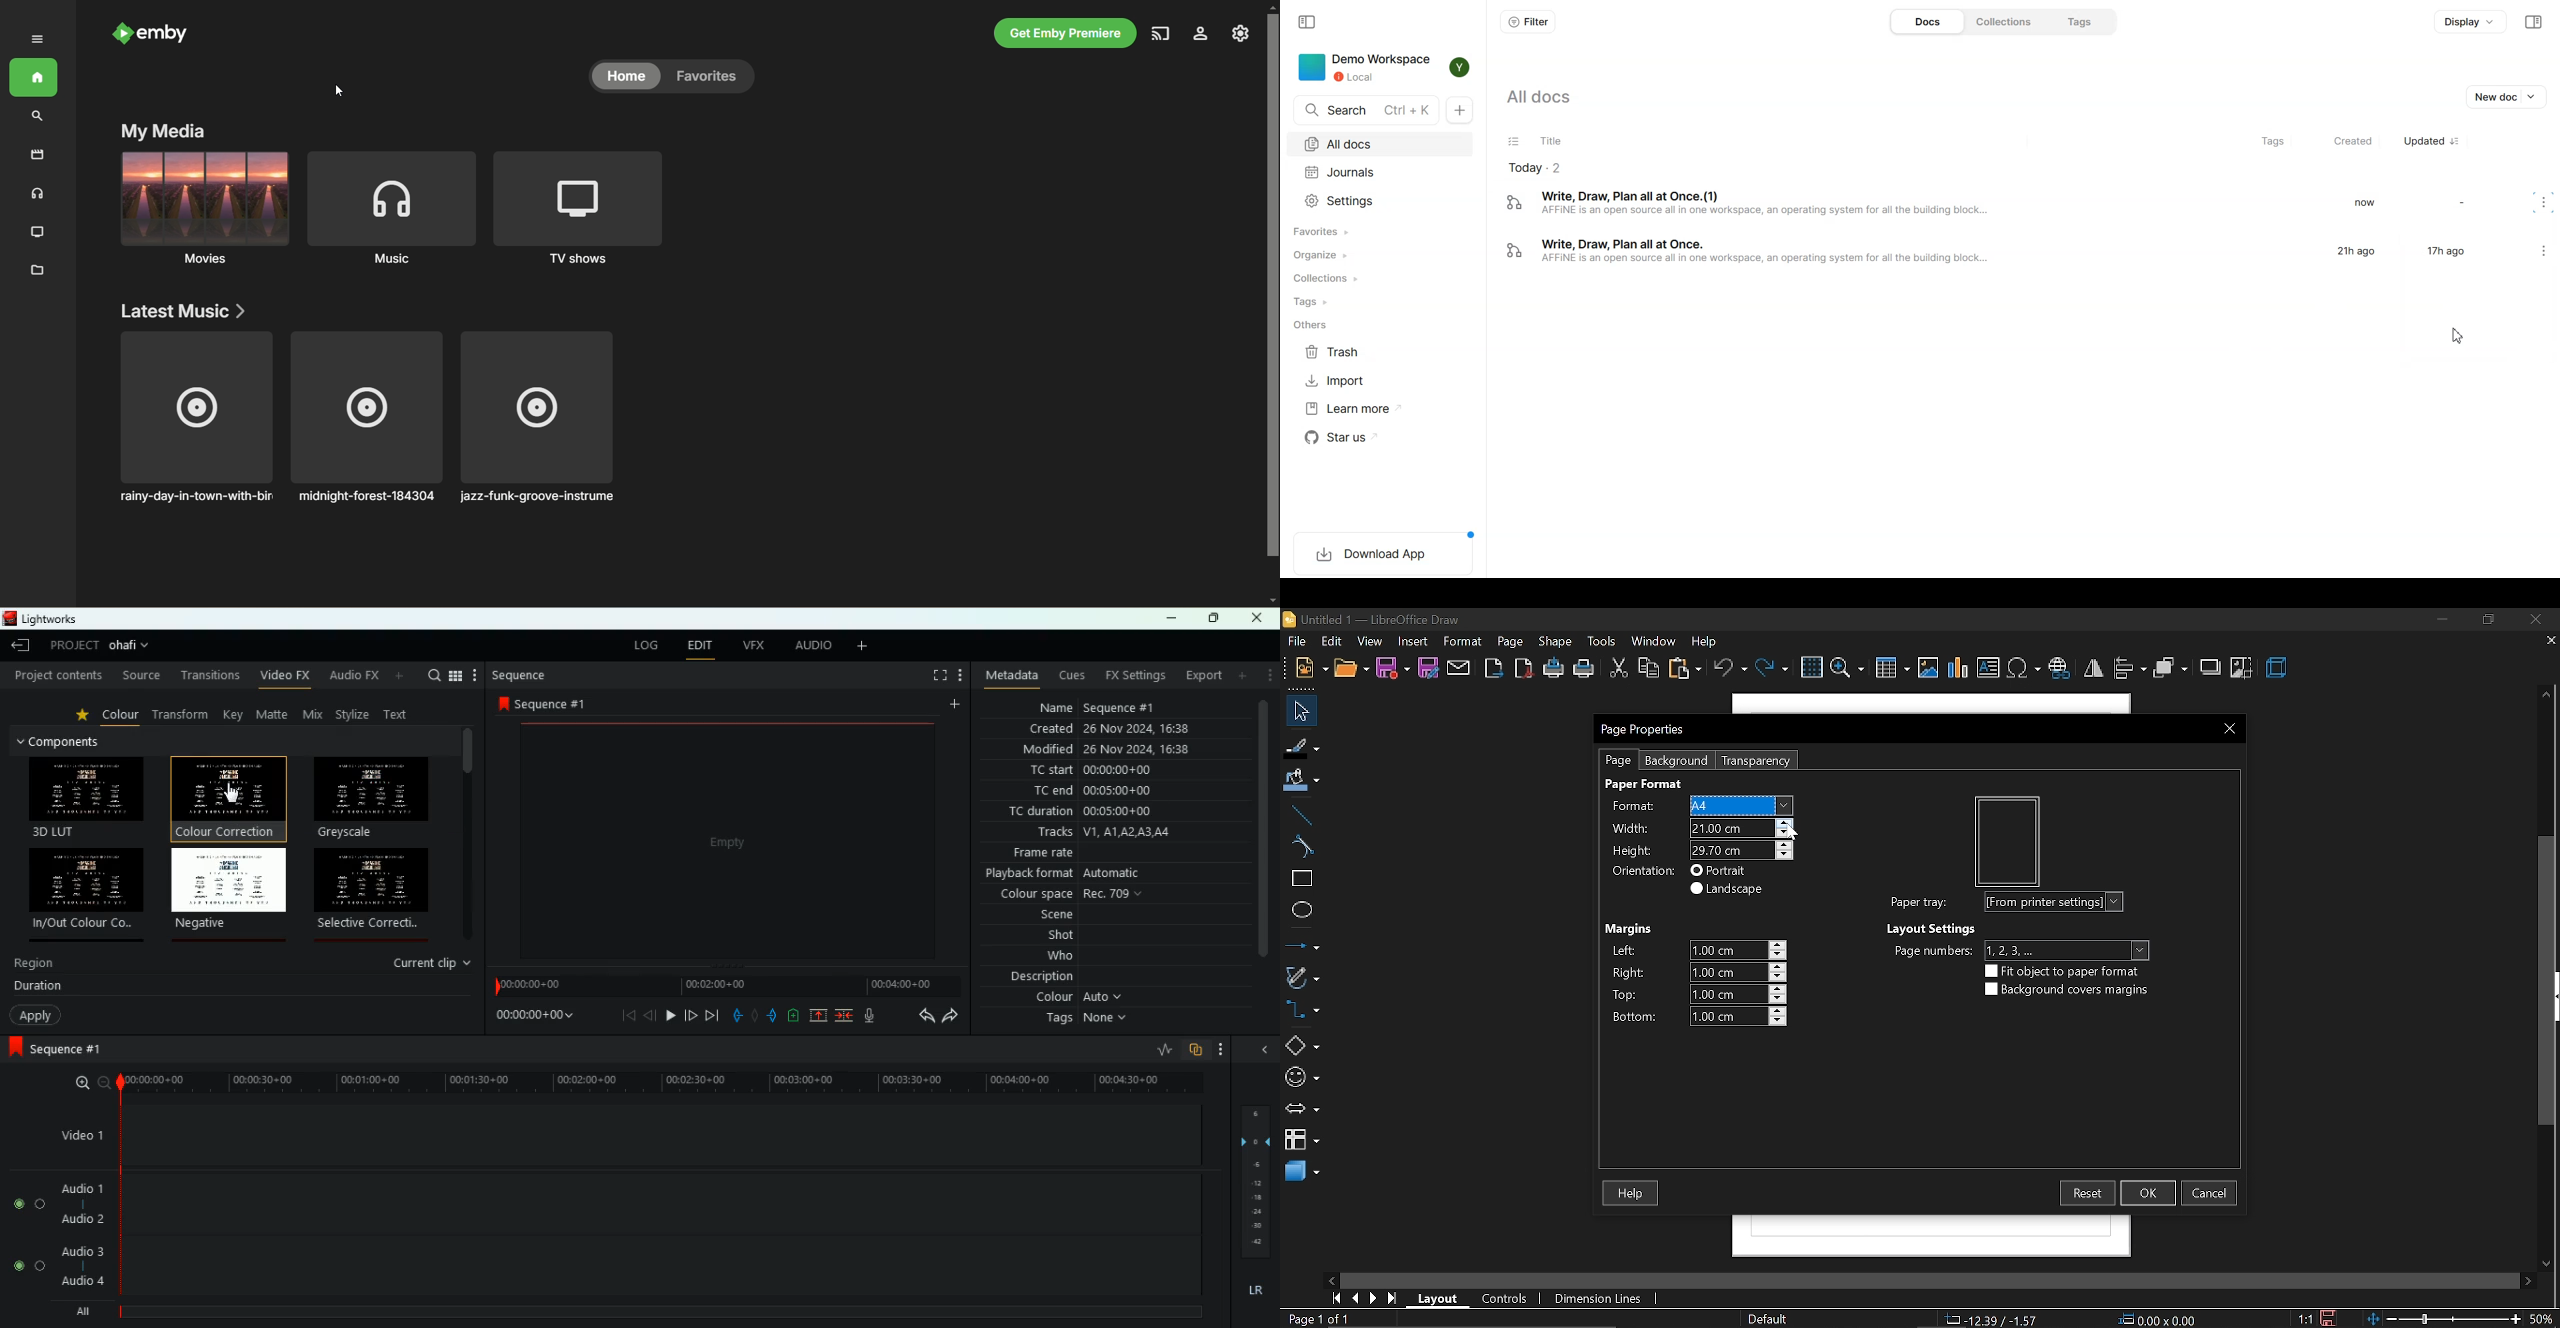  Describe the element at coordinates (1461, 668) in the screenshot. I see `attach` at that location.